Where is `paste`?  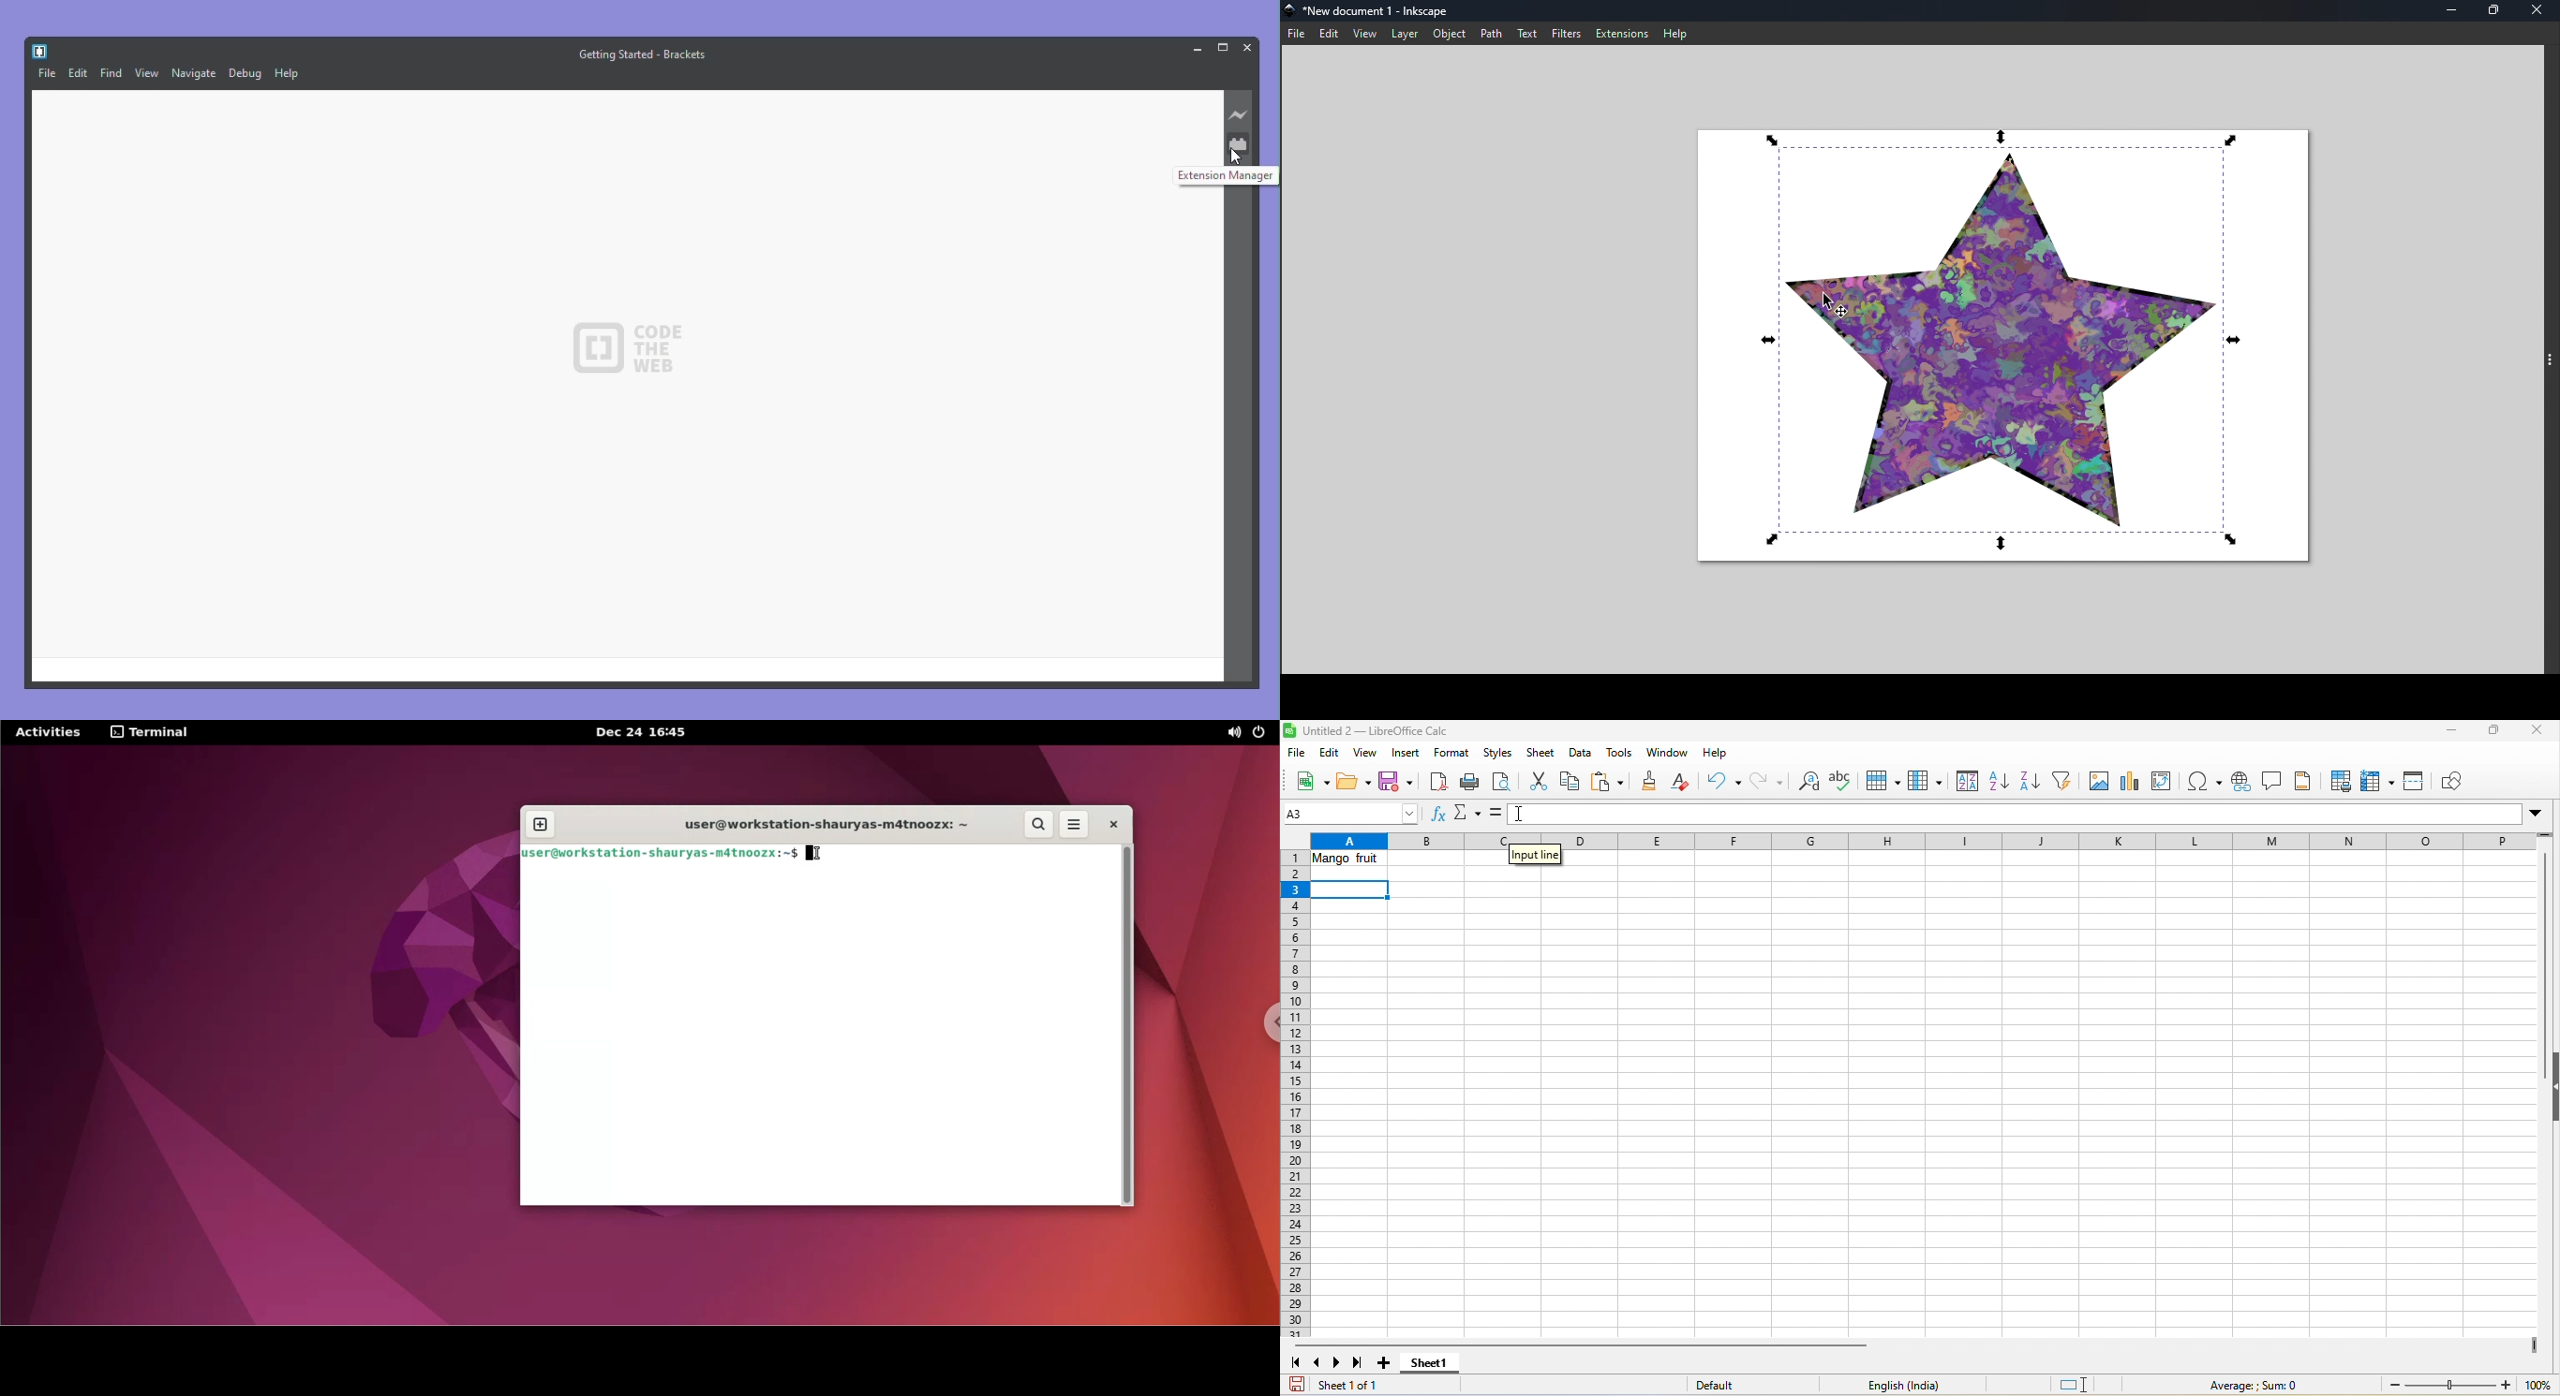
paste is located at coordinates (1608, 783).